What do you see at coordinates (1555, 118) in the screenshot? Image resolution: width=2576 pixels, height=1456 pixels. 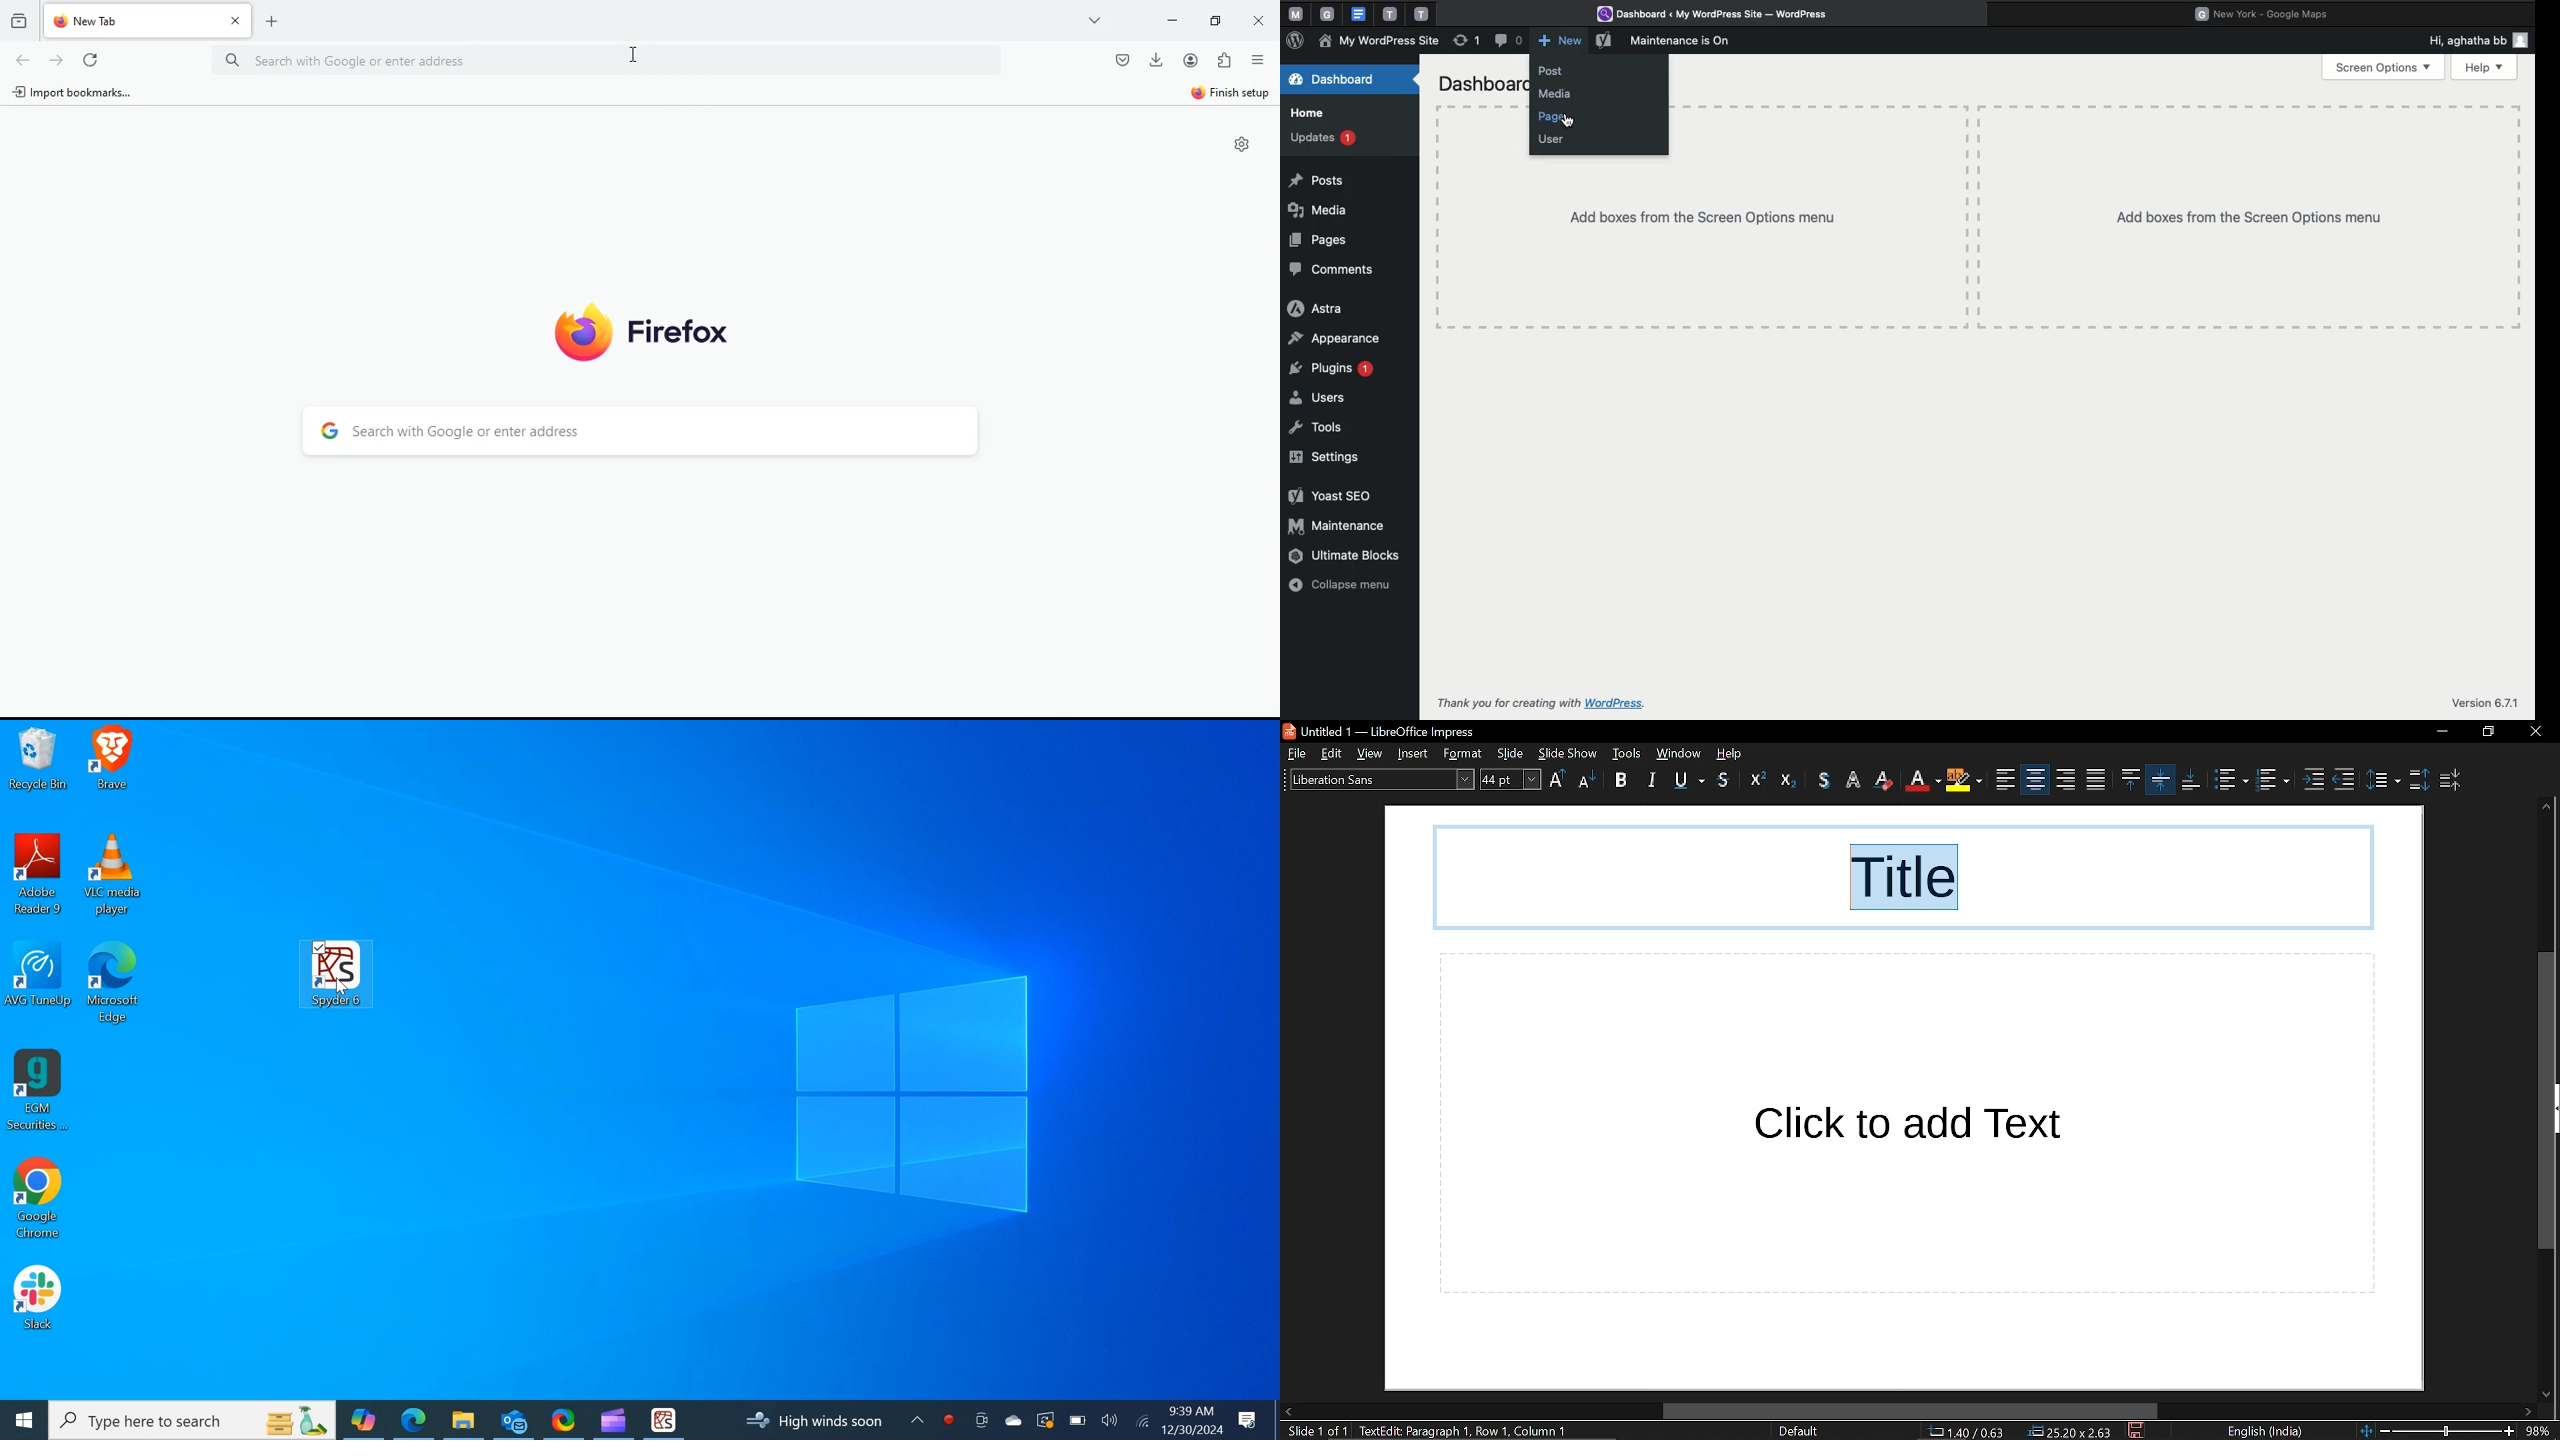 I see `Pages` at bounding box center [1555, 118].